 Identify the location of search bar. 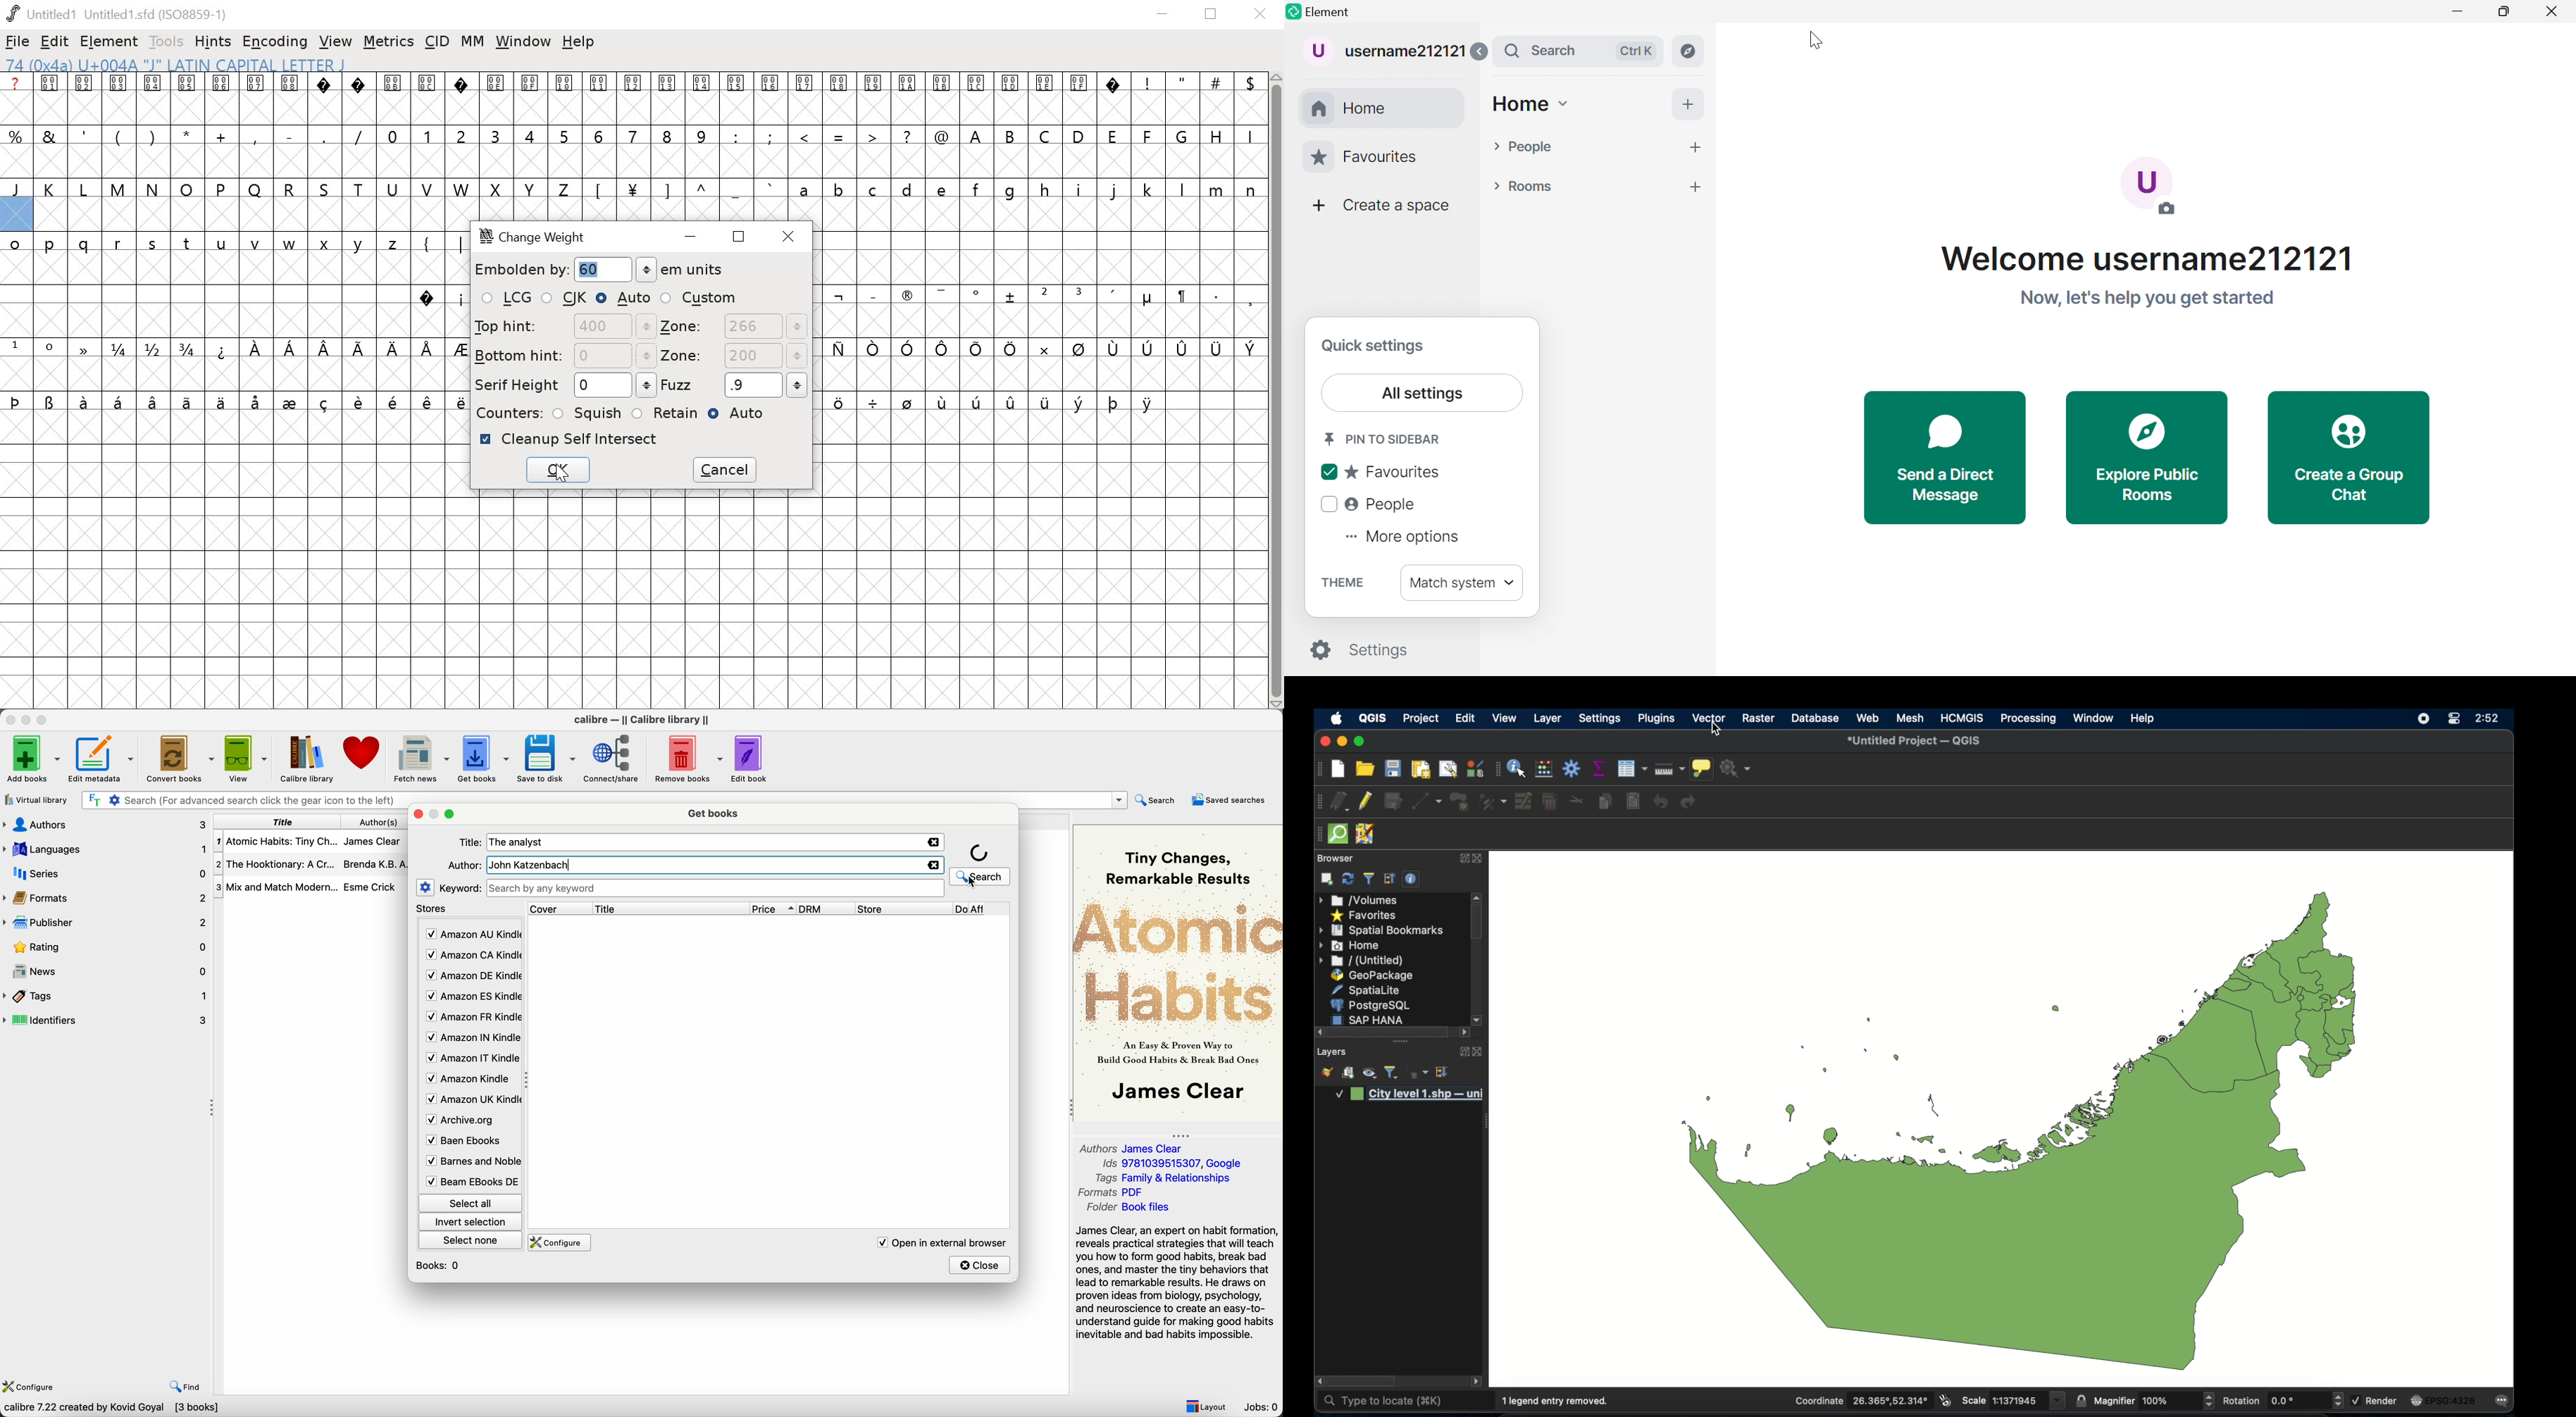
(716, 888).